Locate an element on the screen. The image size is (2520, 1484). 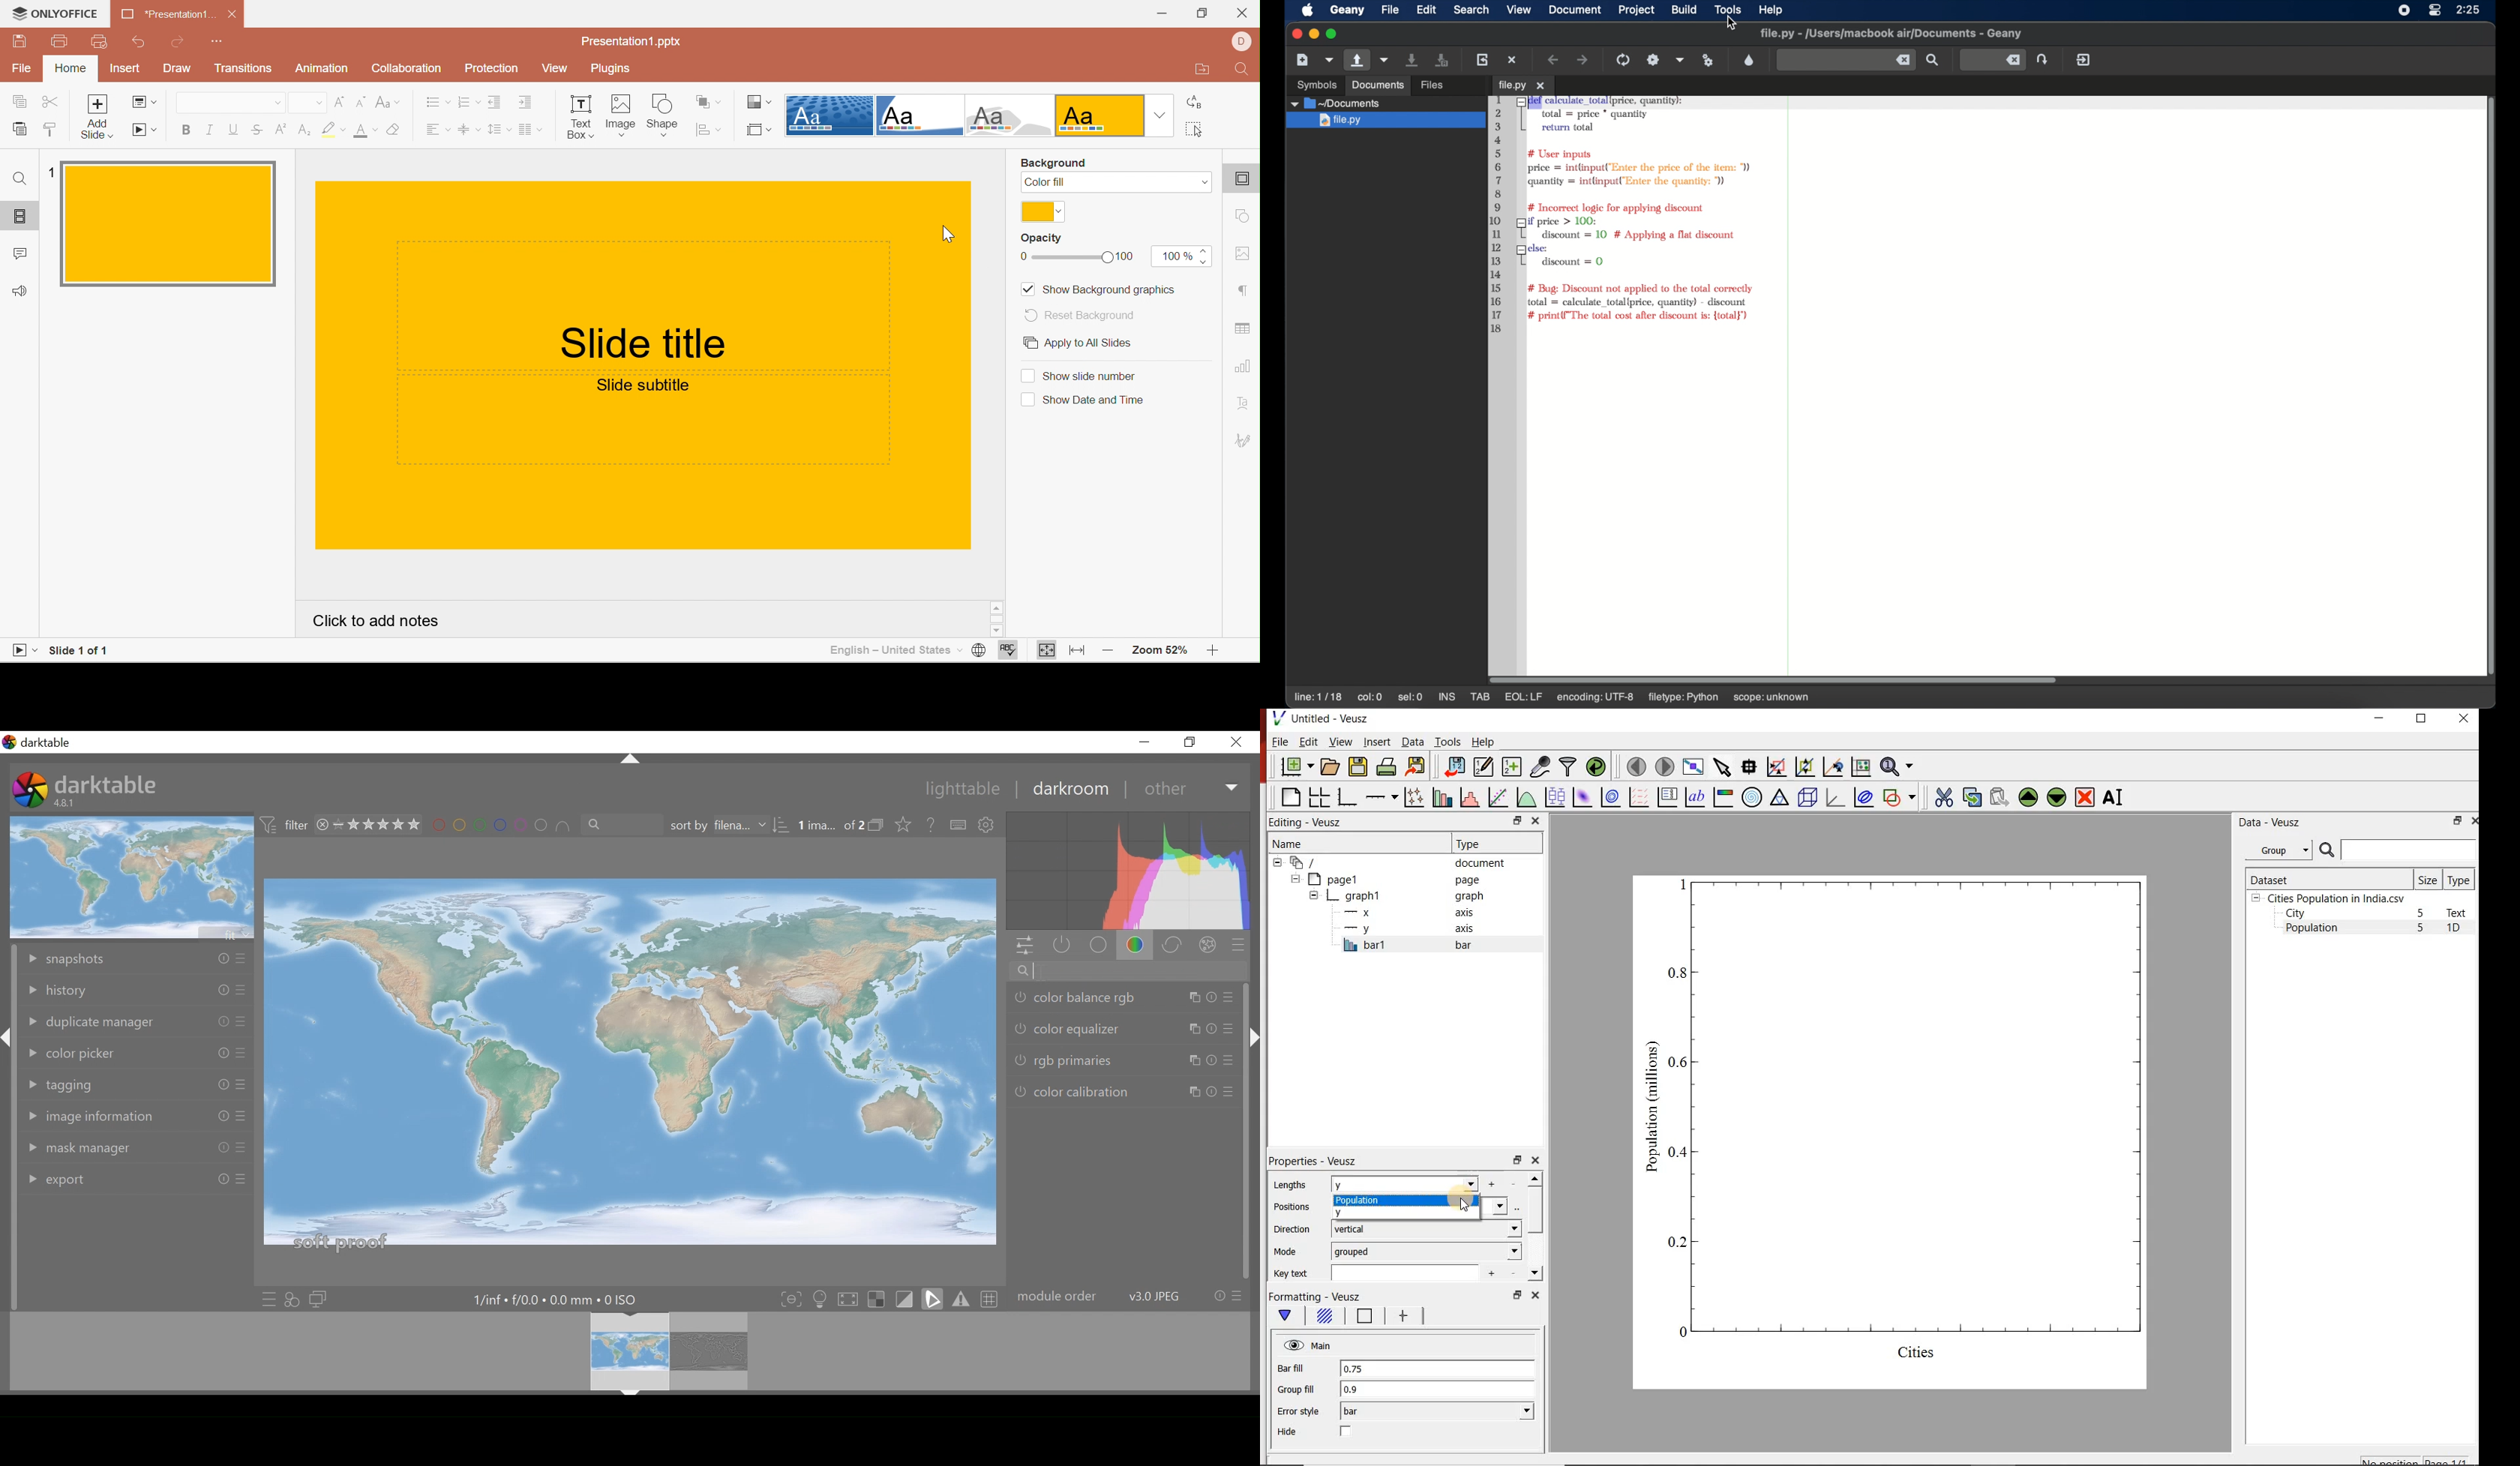
Horizontal Align is located at coordinates (438, 131).